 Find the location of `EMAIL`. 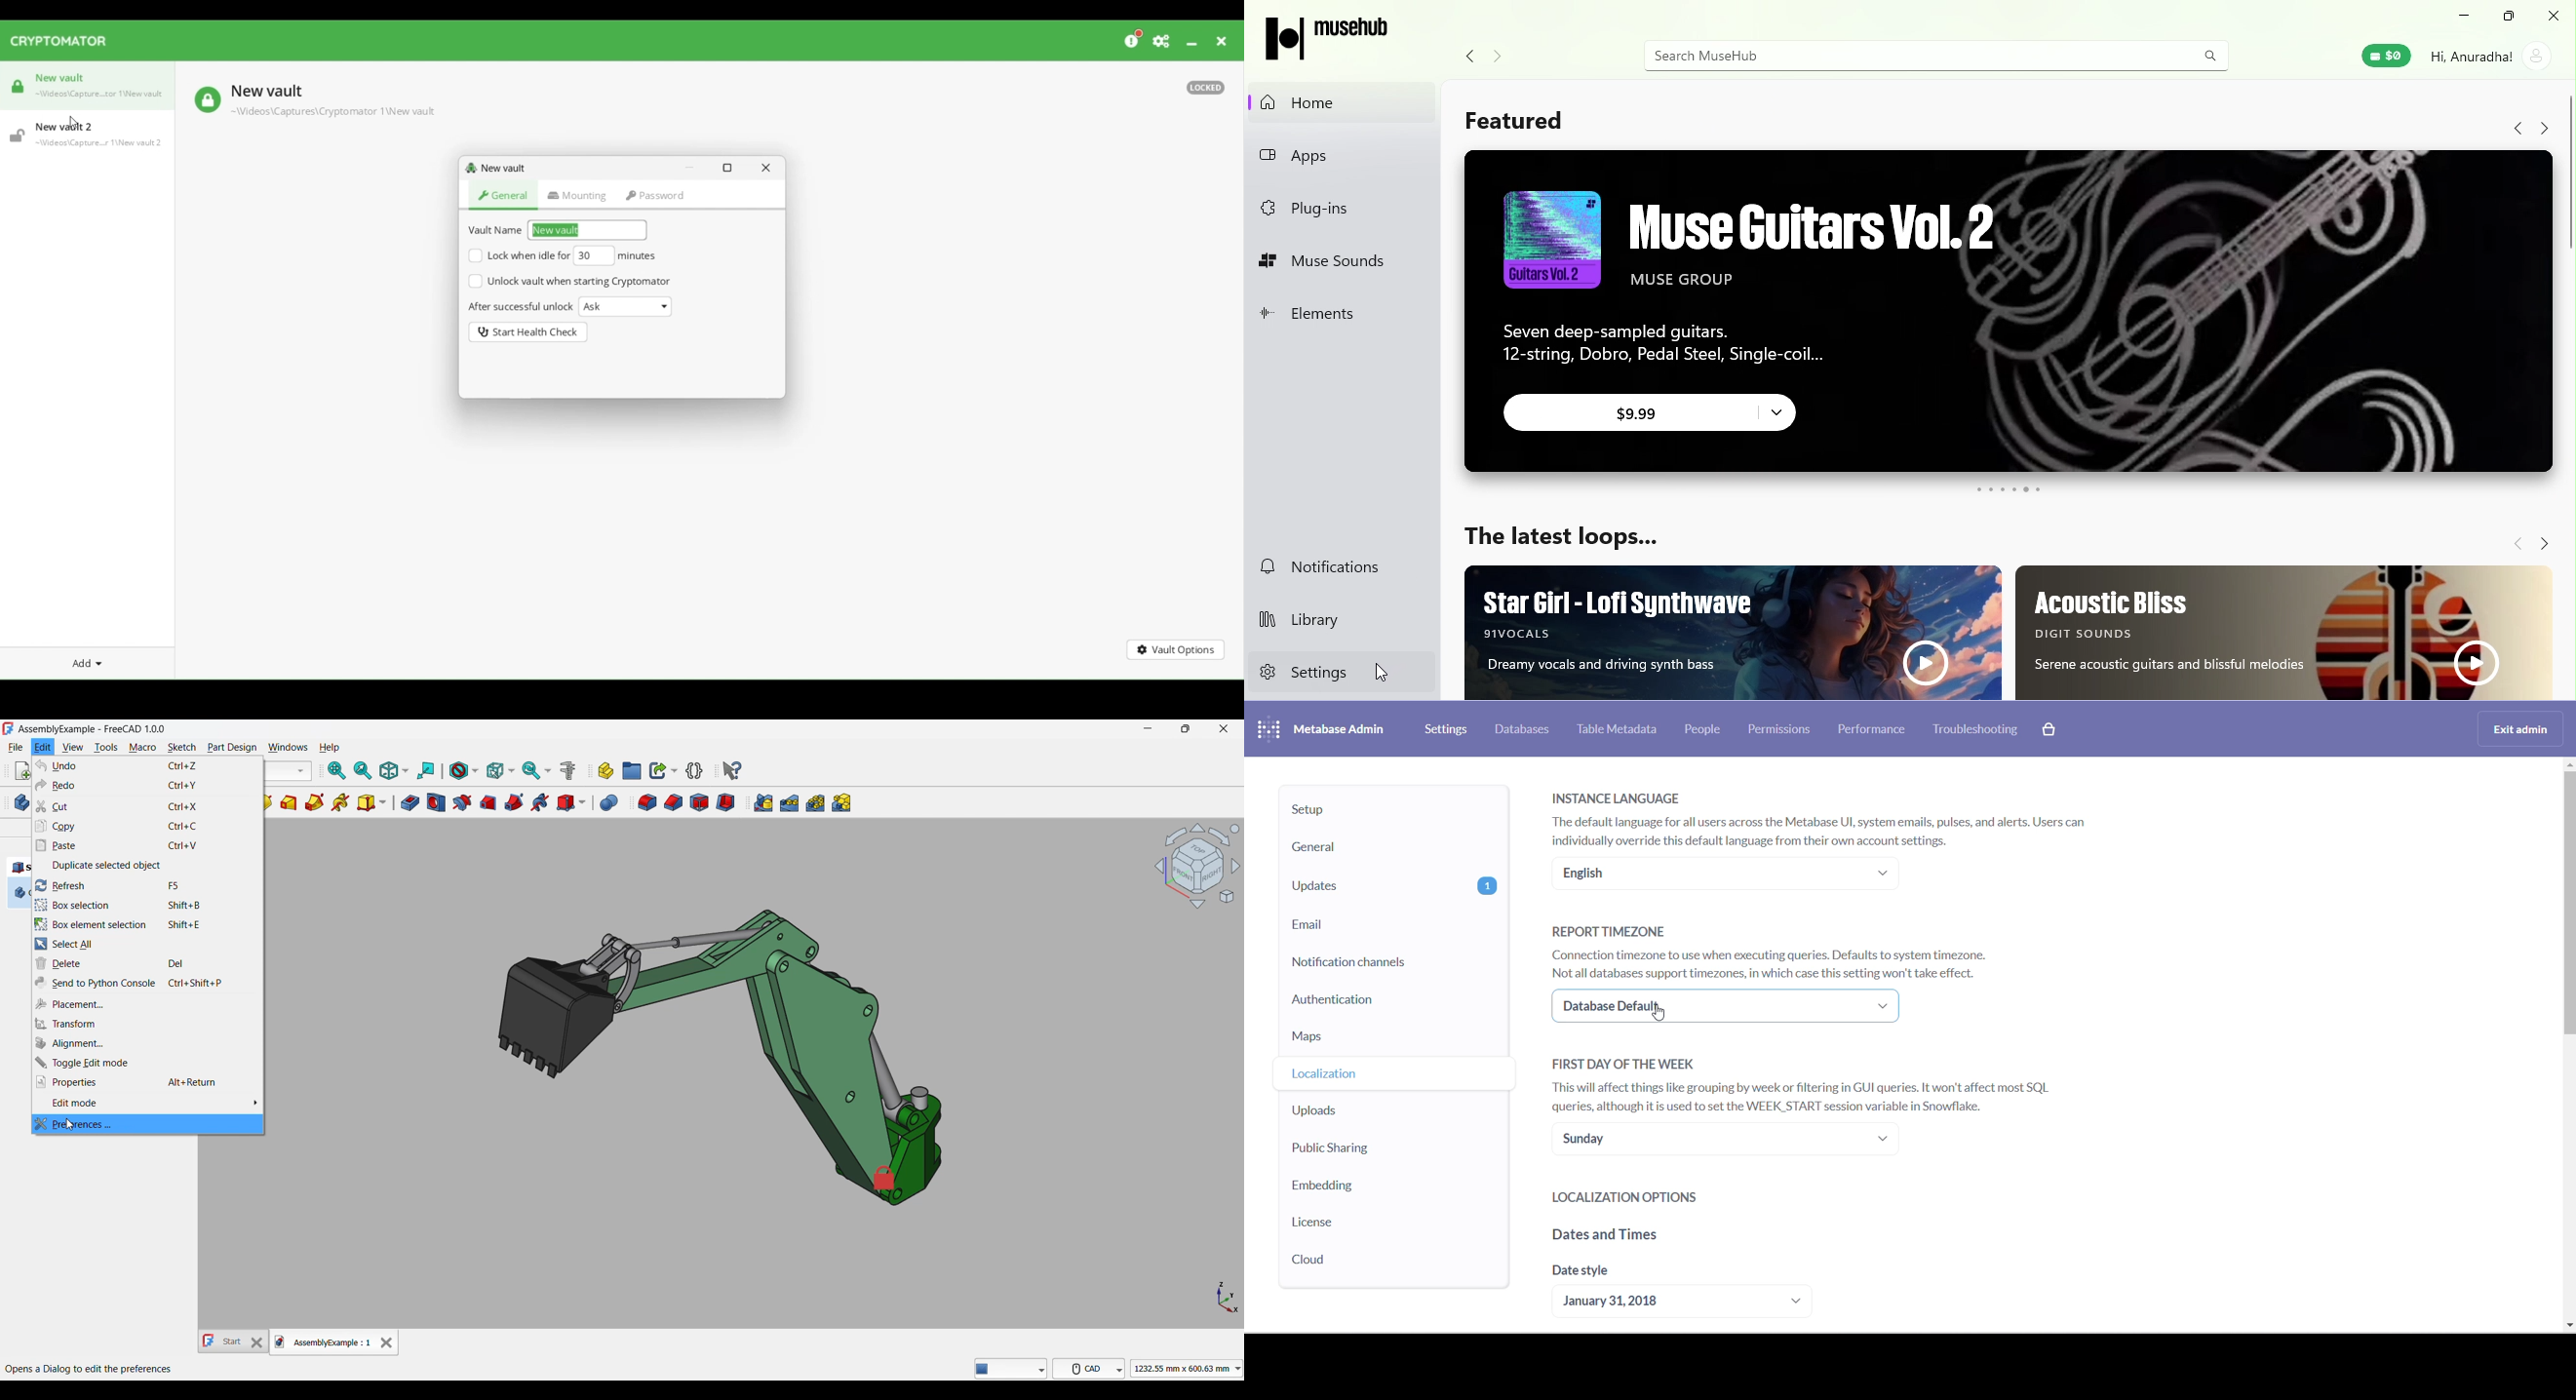

EMAIL is located at coordinates (1394, 925).